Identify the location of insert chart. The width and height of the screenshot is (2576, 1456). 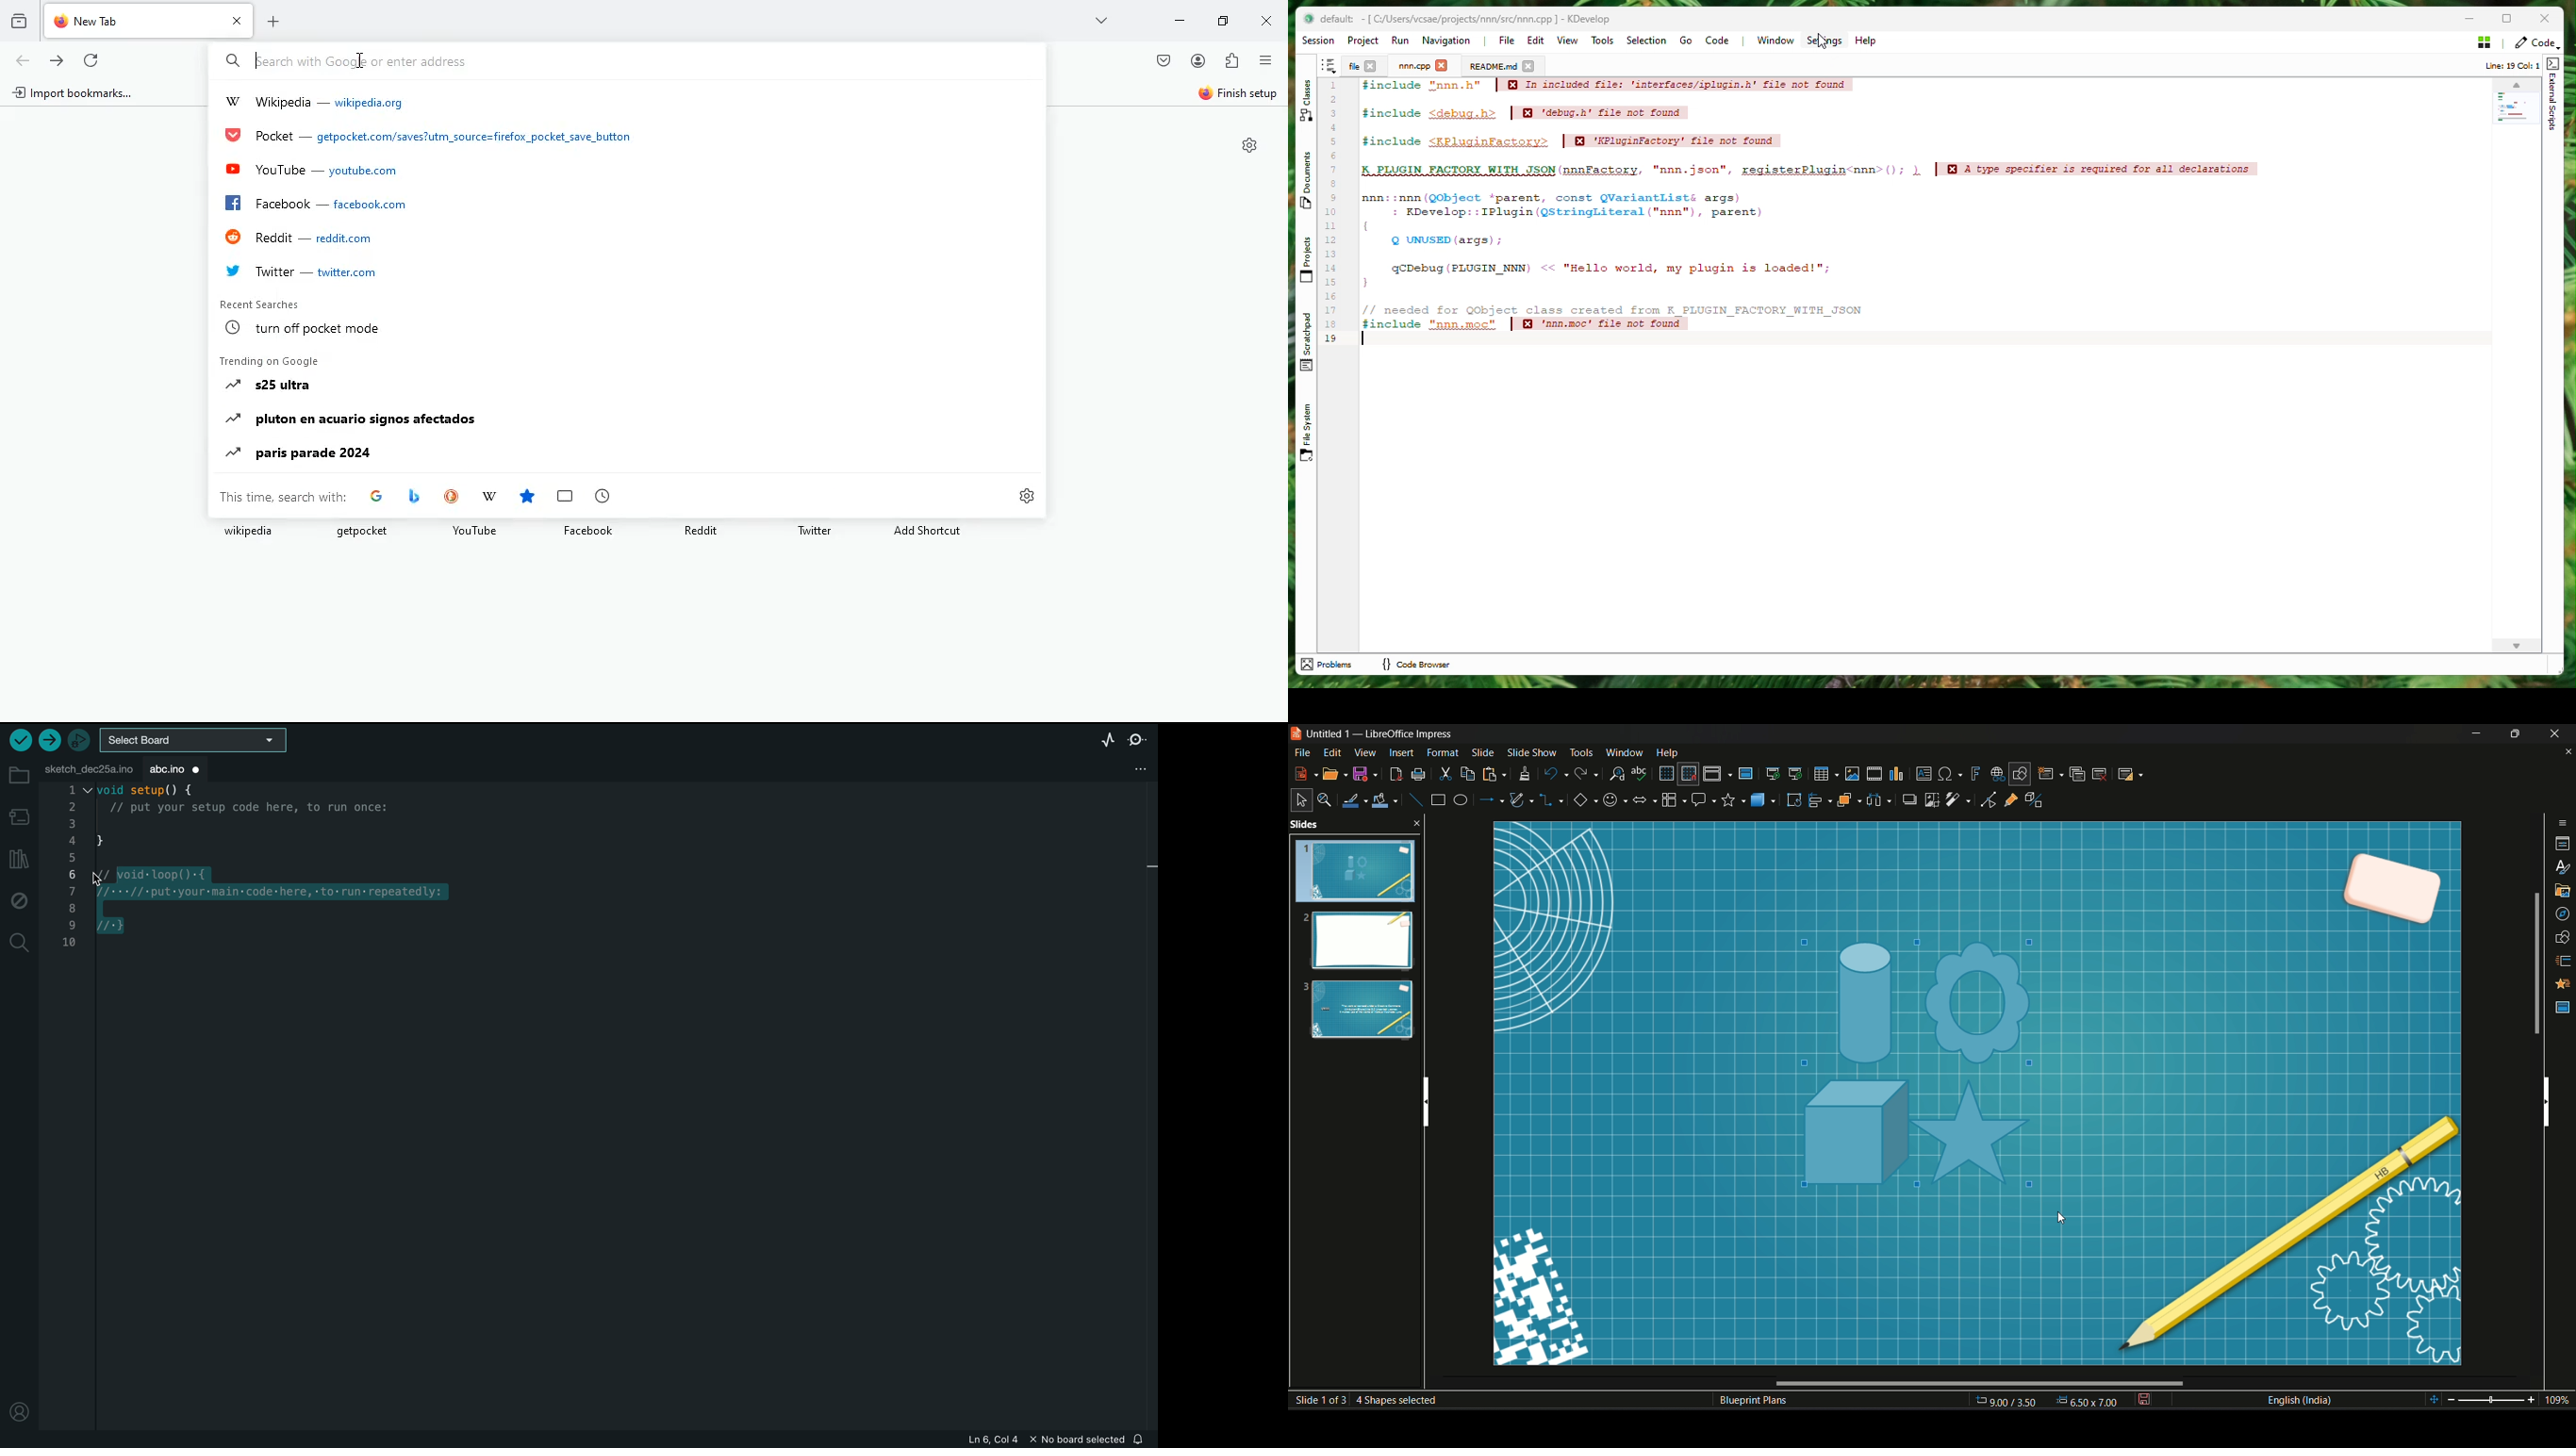
(1895, 774).